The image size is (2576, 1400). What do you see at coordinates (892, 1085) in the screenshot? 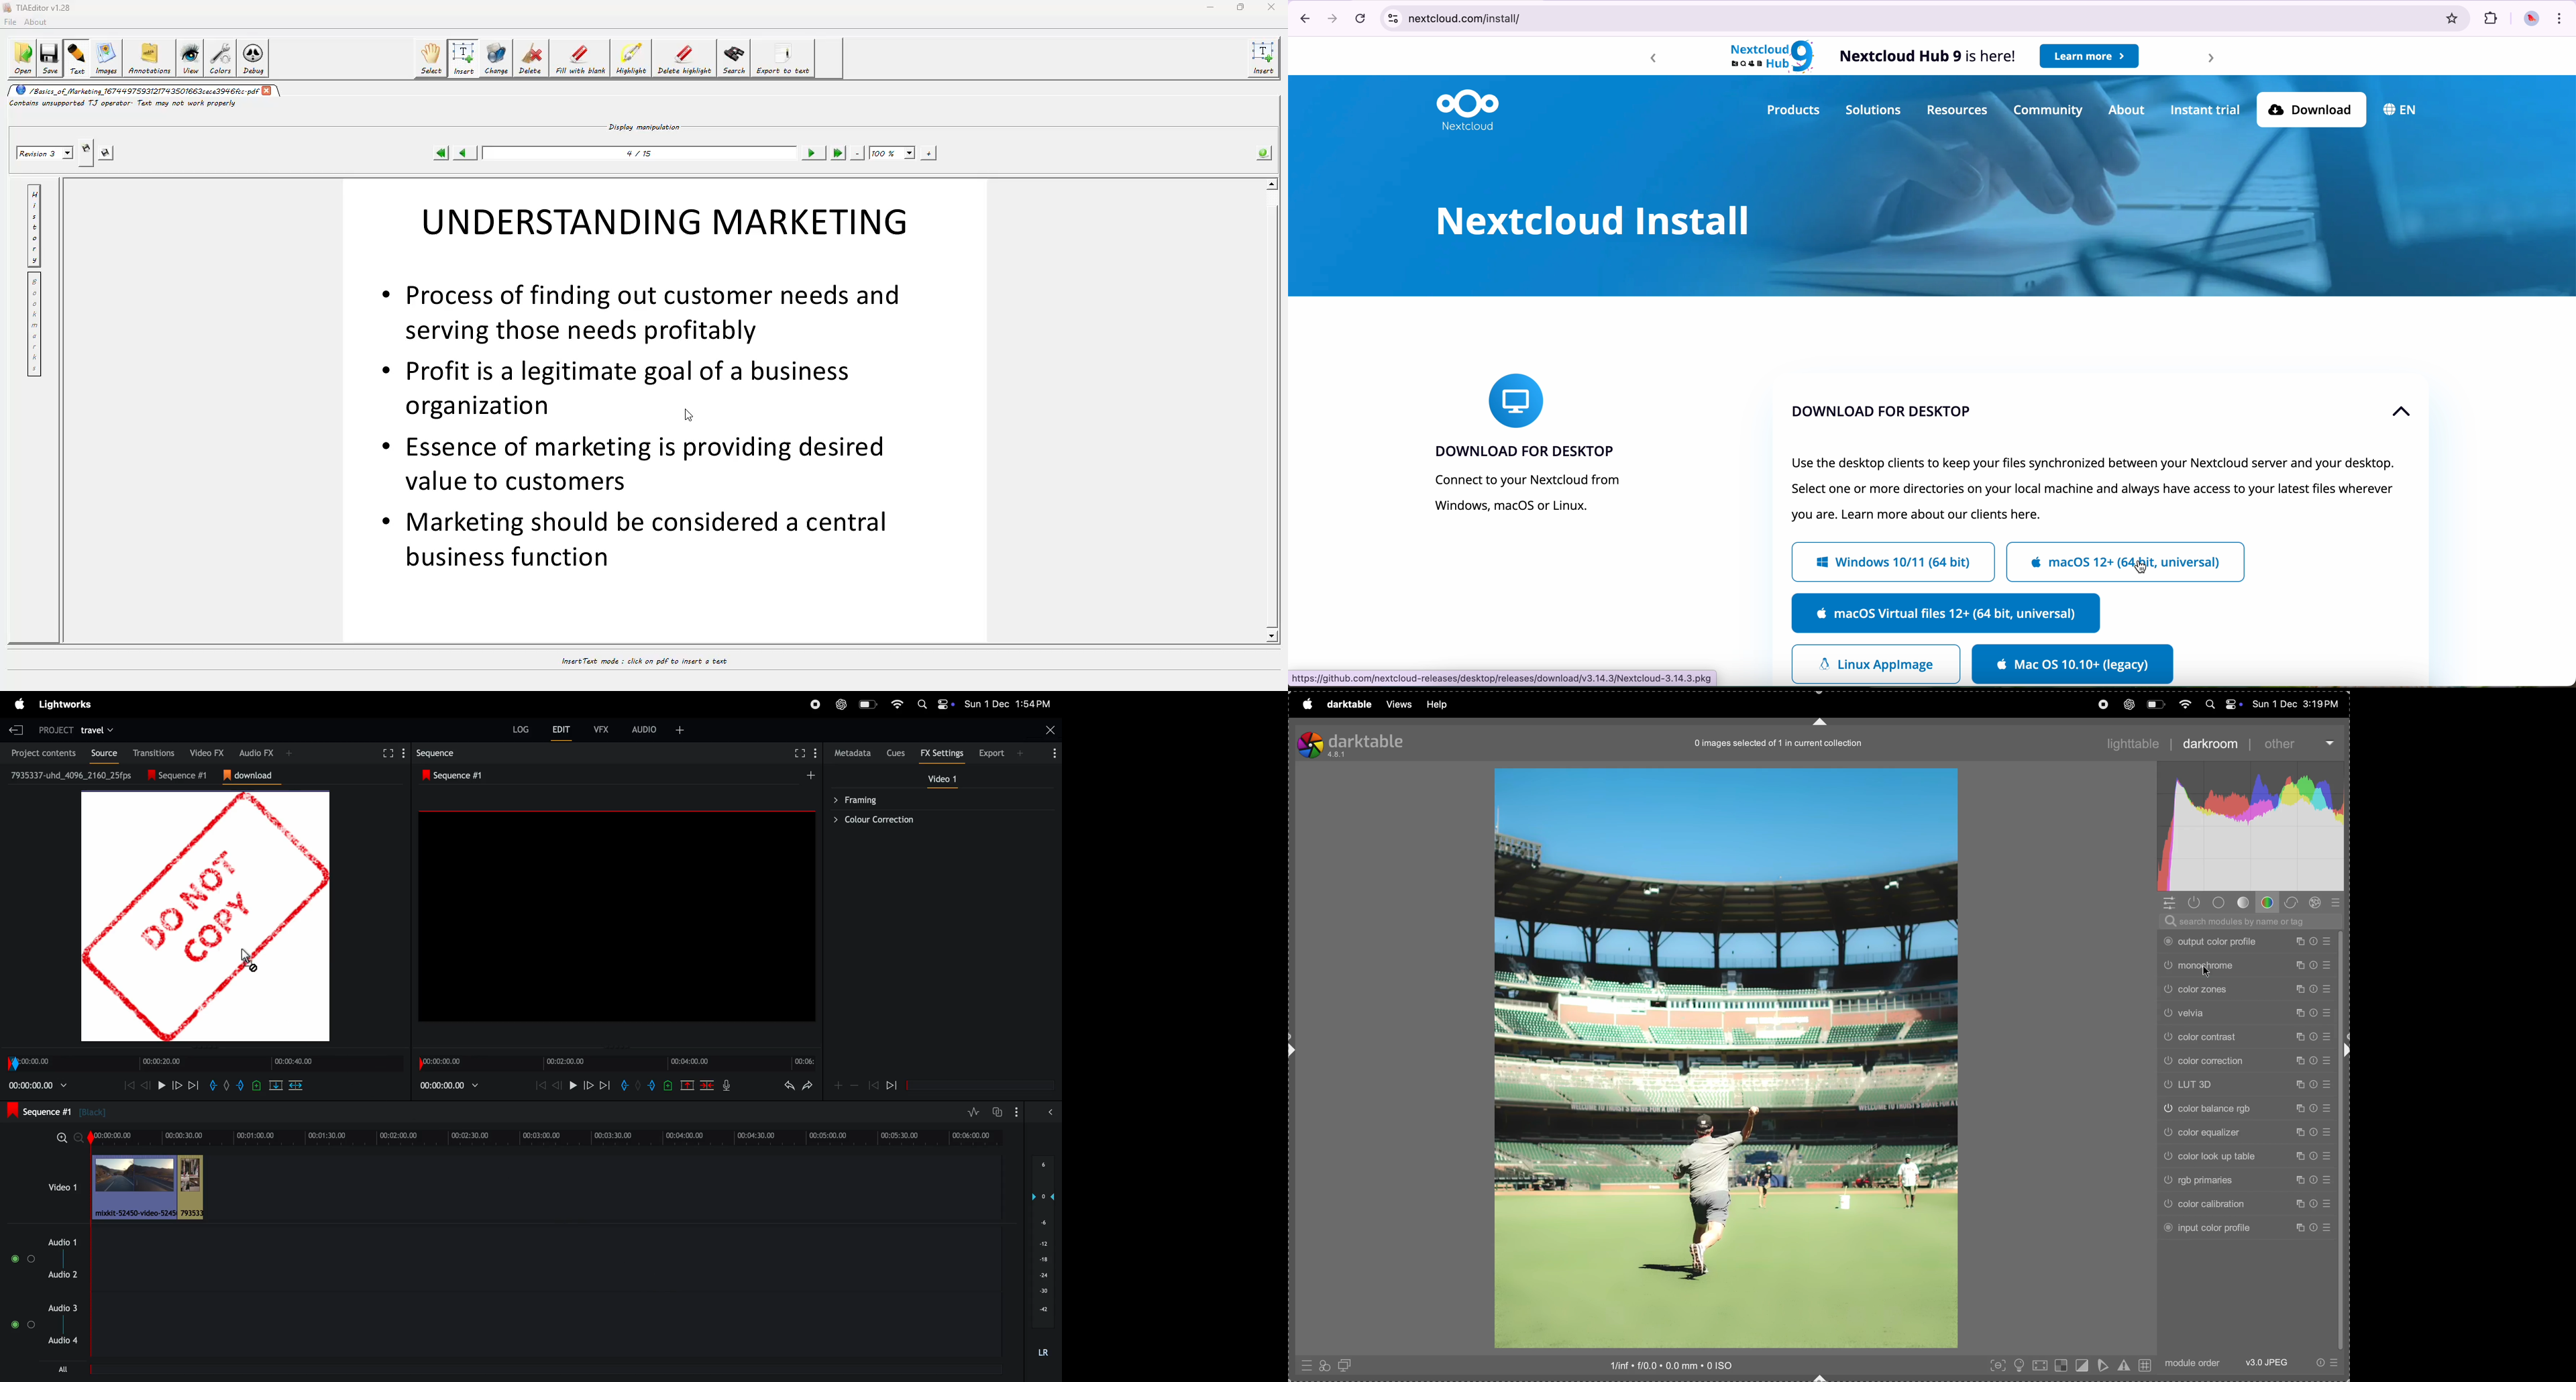
I see `rewind` at bounding box center [892, 1085].